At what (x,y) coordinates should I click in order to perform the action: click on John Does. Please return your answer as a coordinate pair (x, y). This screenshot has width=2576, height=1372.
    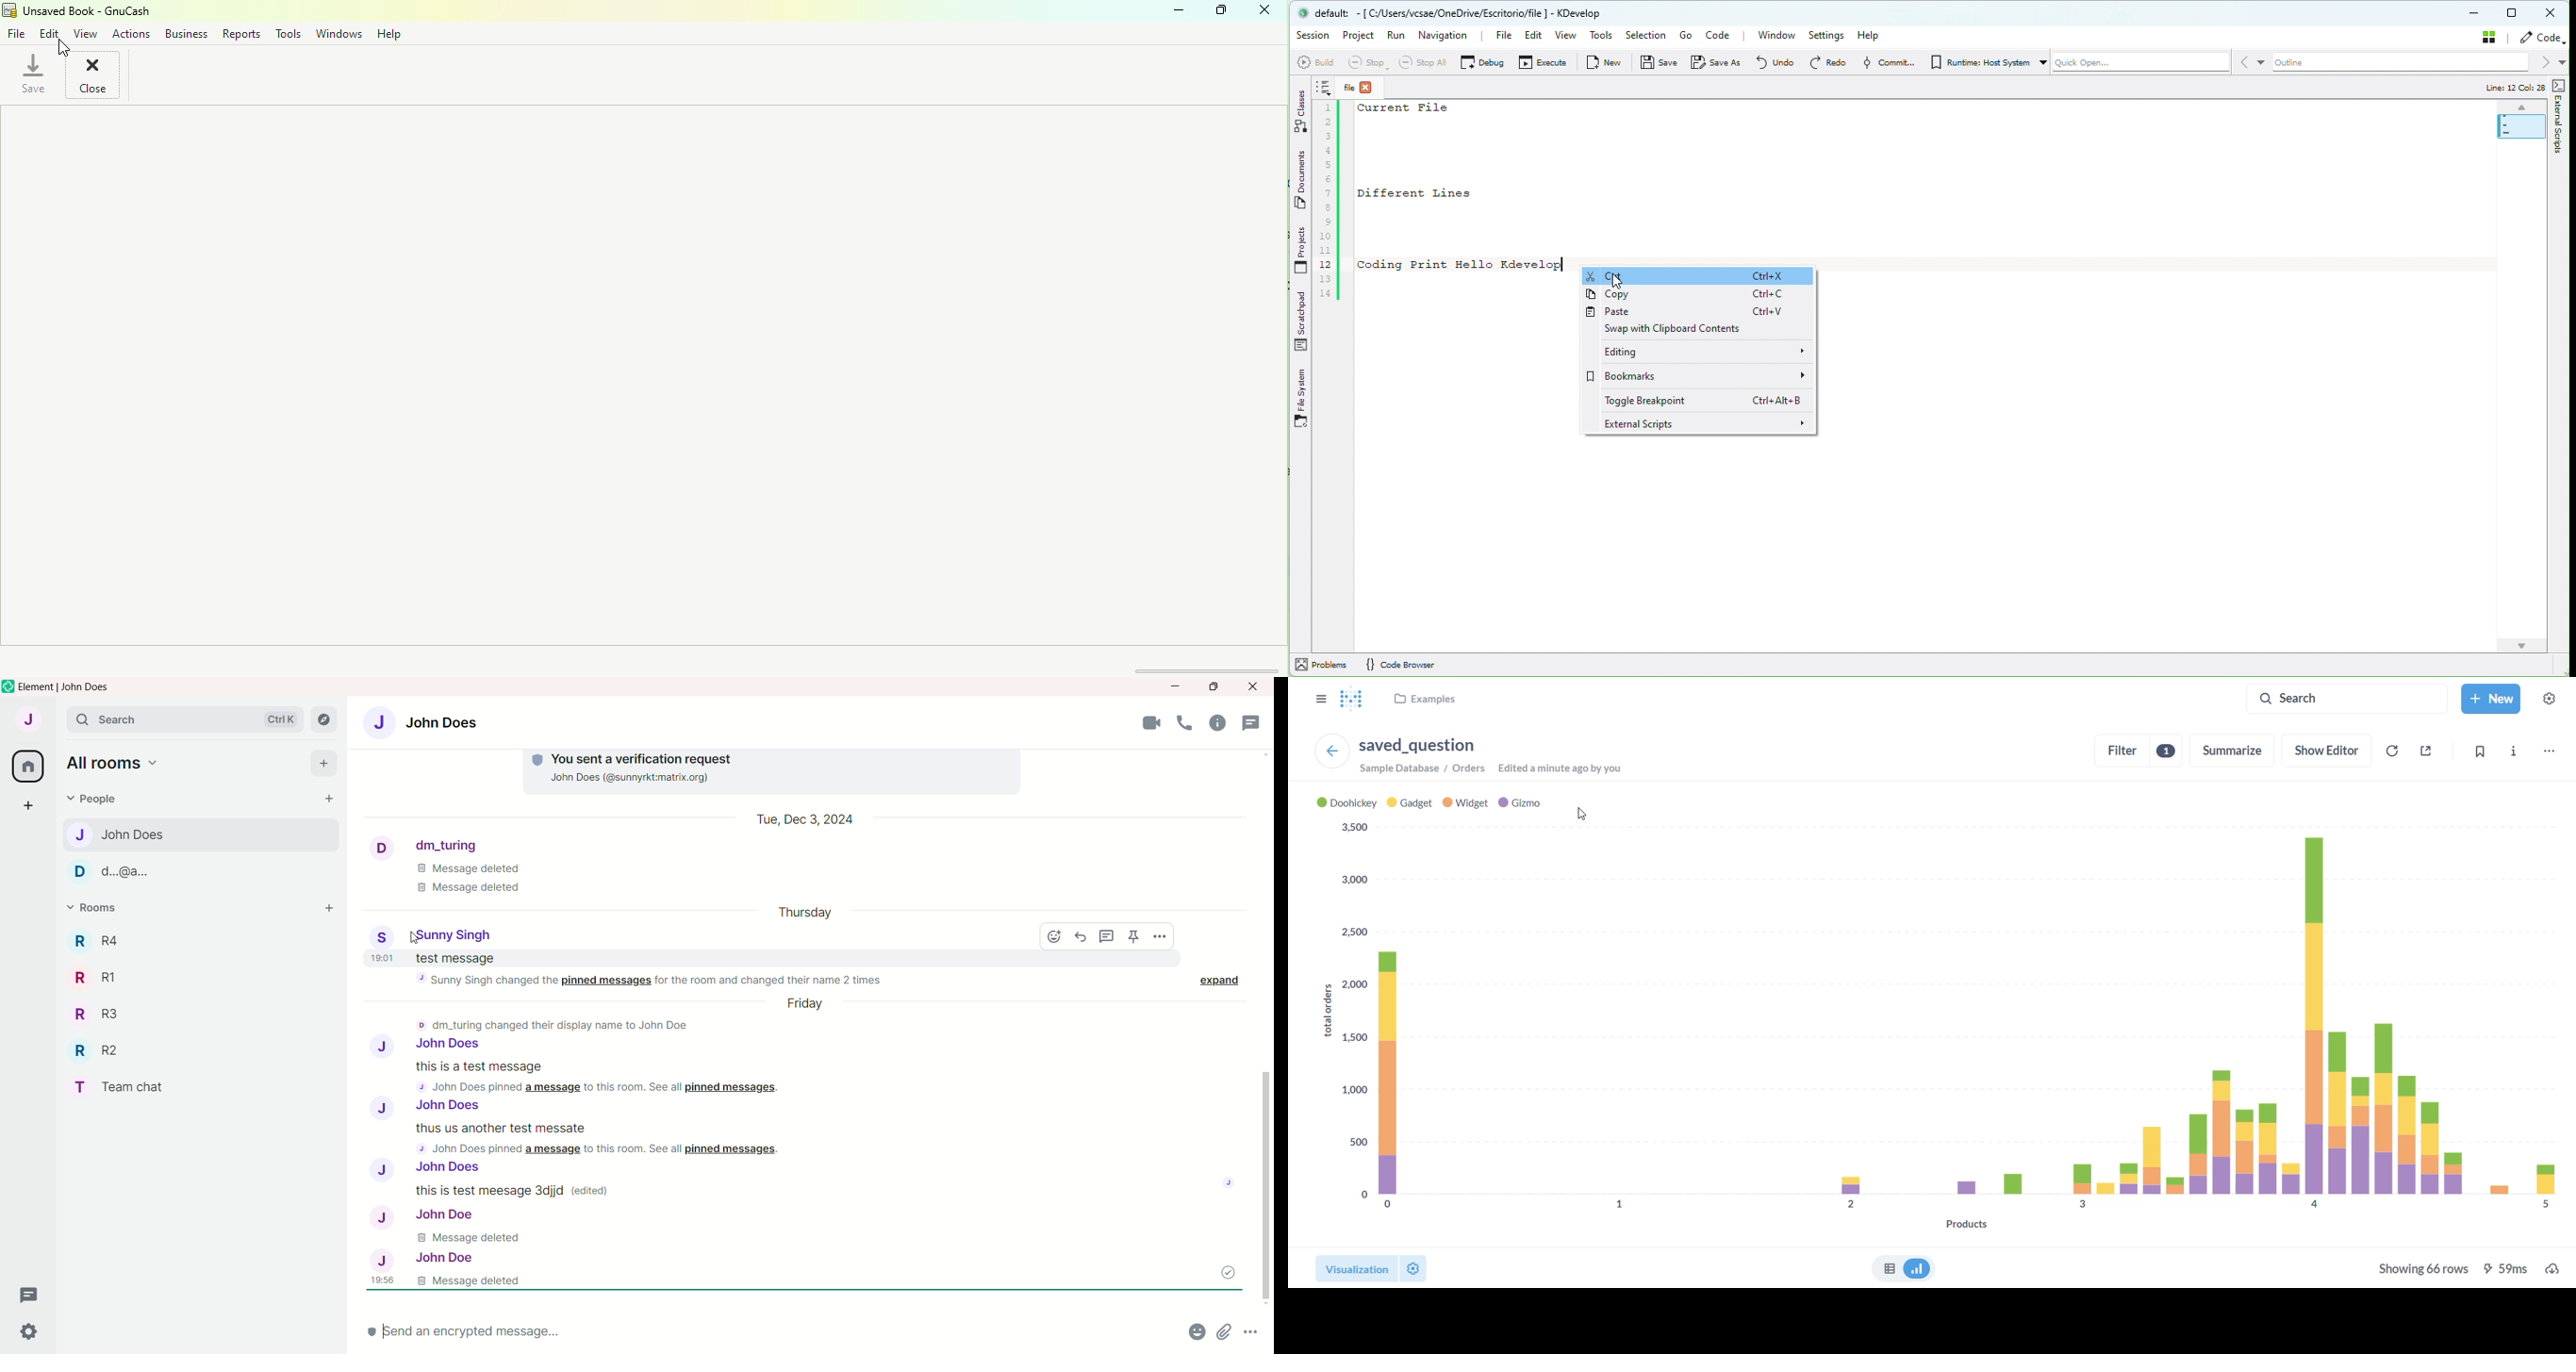
    Looking at the image, I should click on (424, 1045).